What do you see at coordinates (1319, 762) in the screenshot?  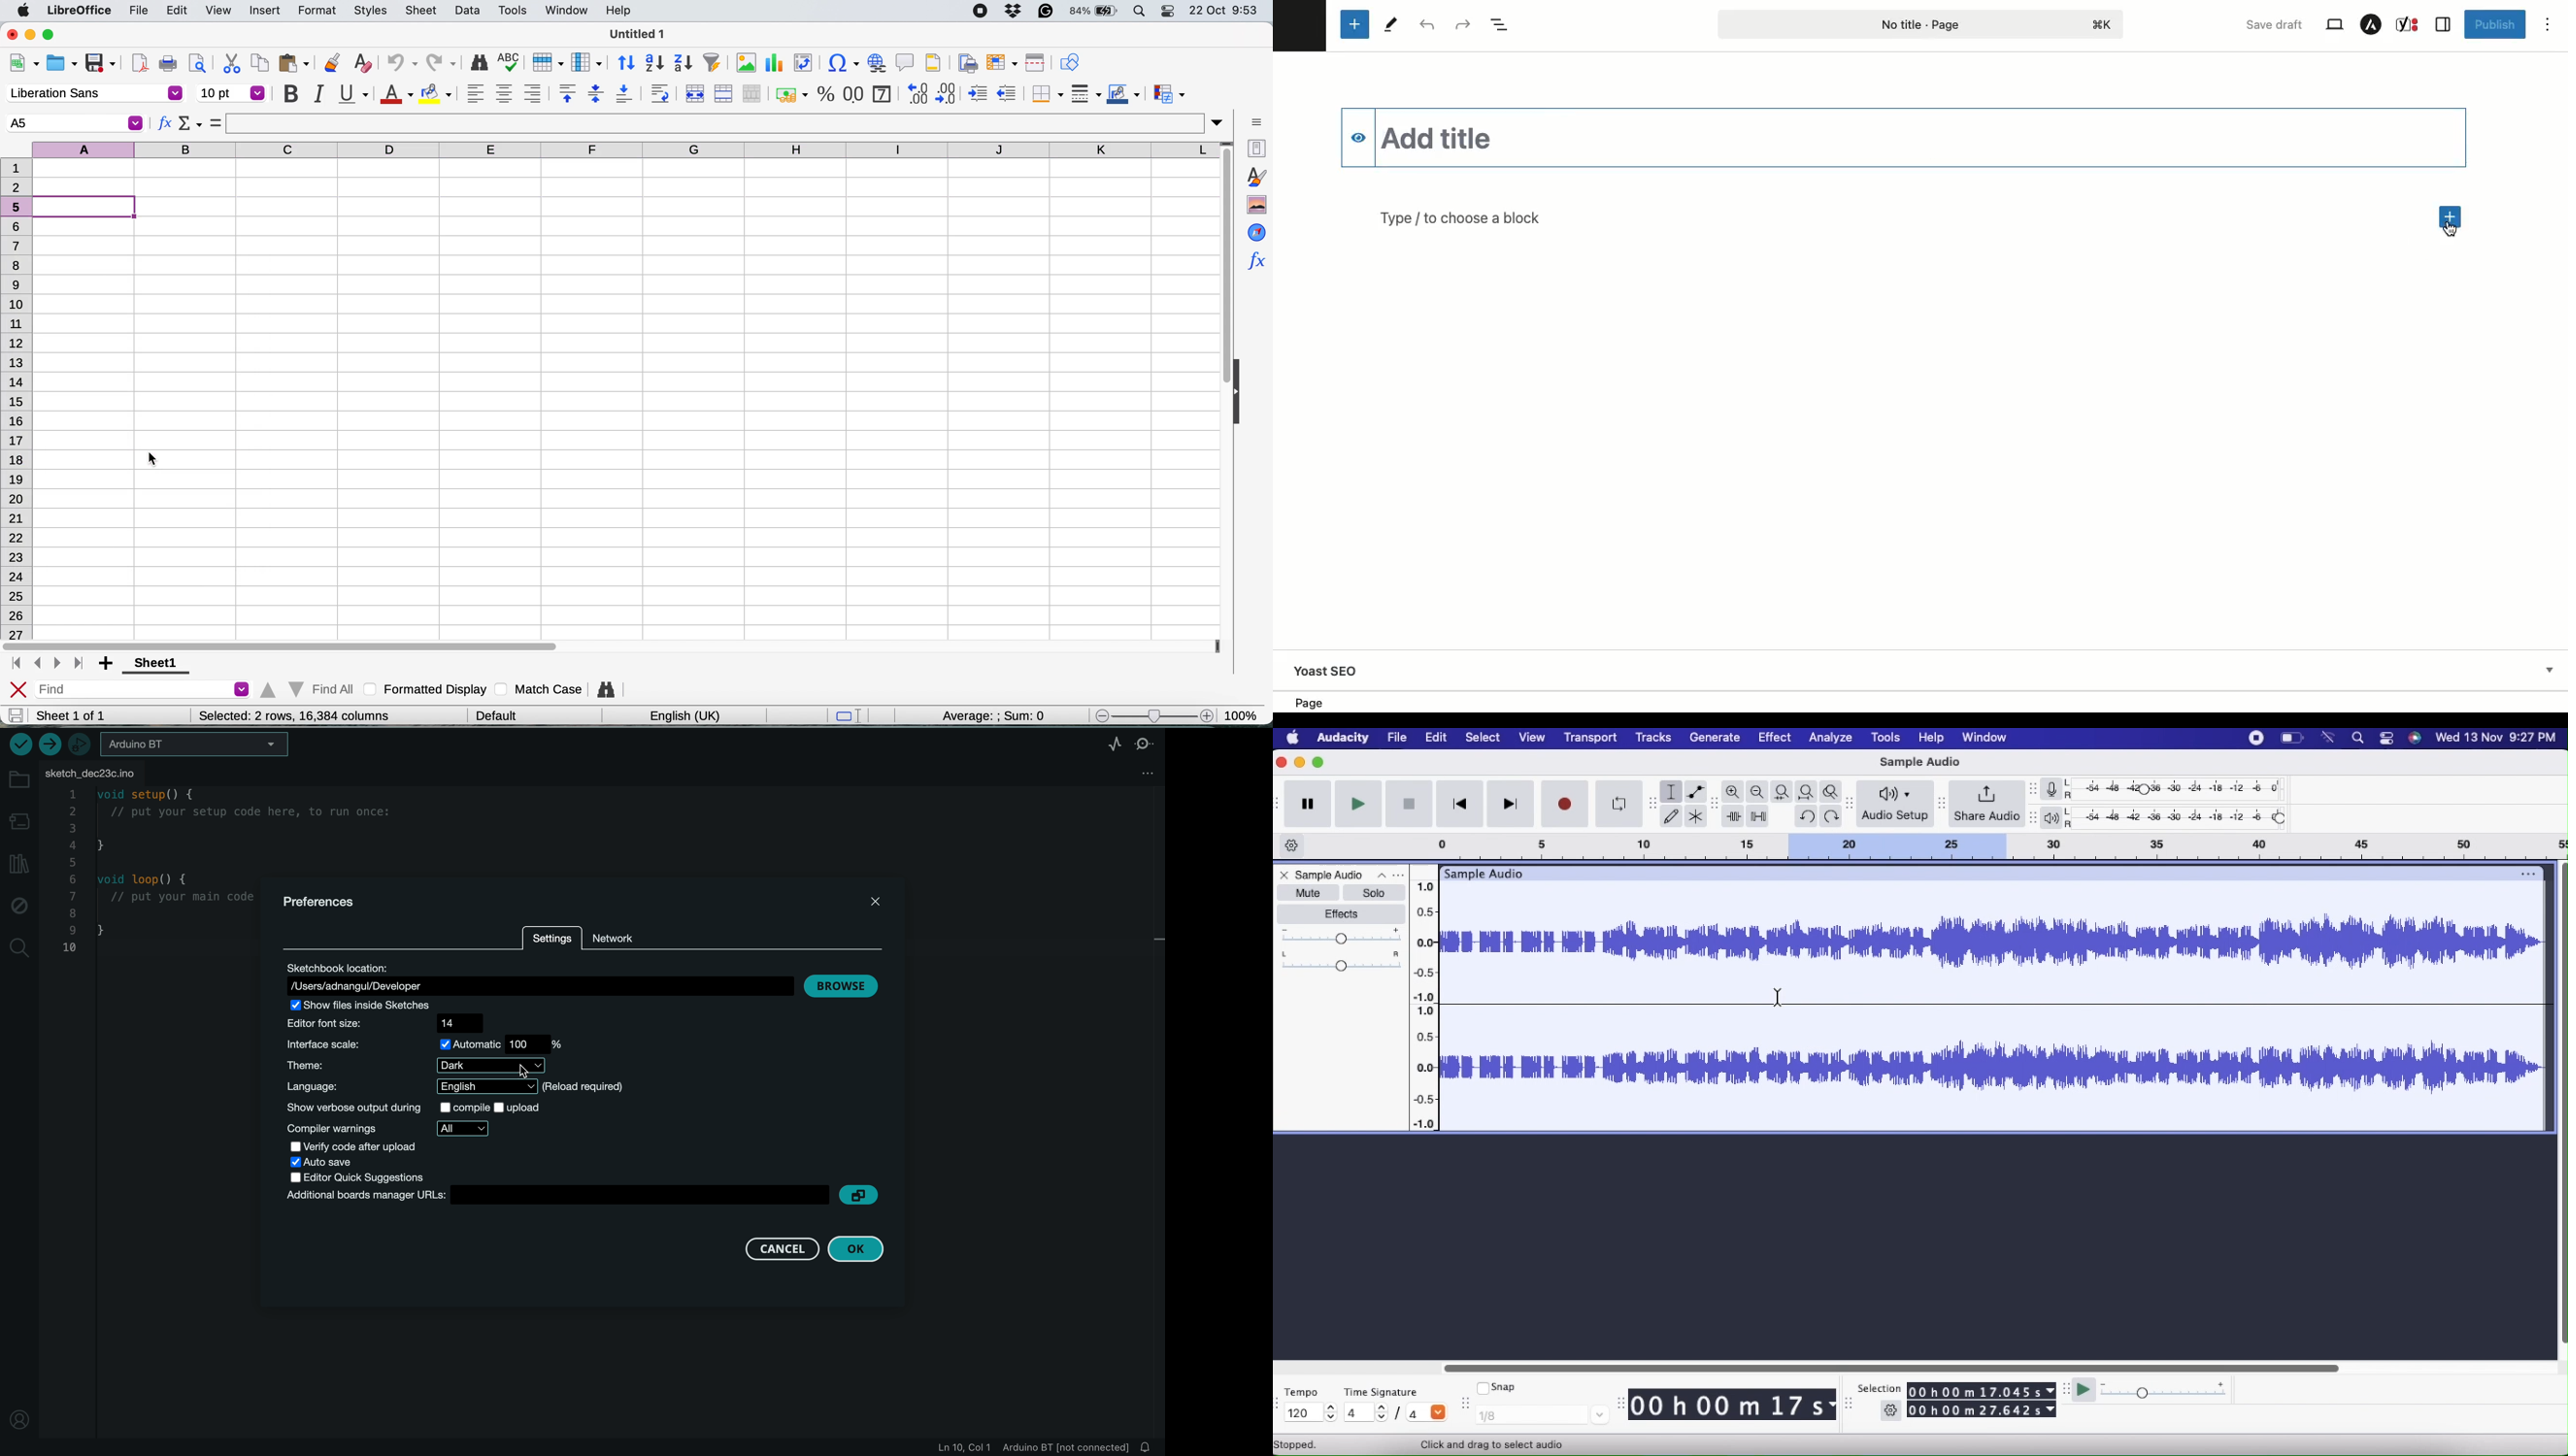 I see `Maximize` at bounding box center [1319, 762].